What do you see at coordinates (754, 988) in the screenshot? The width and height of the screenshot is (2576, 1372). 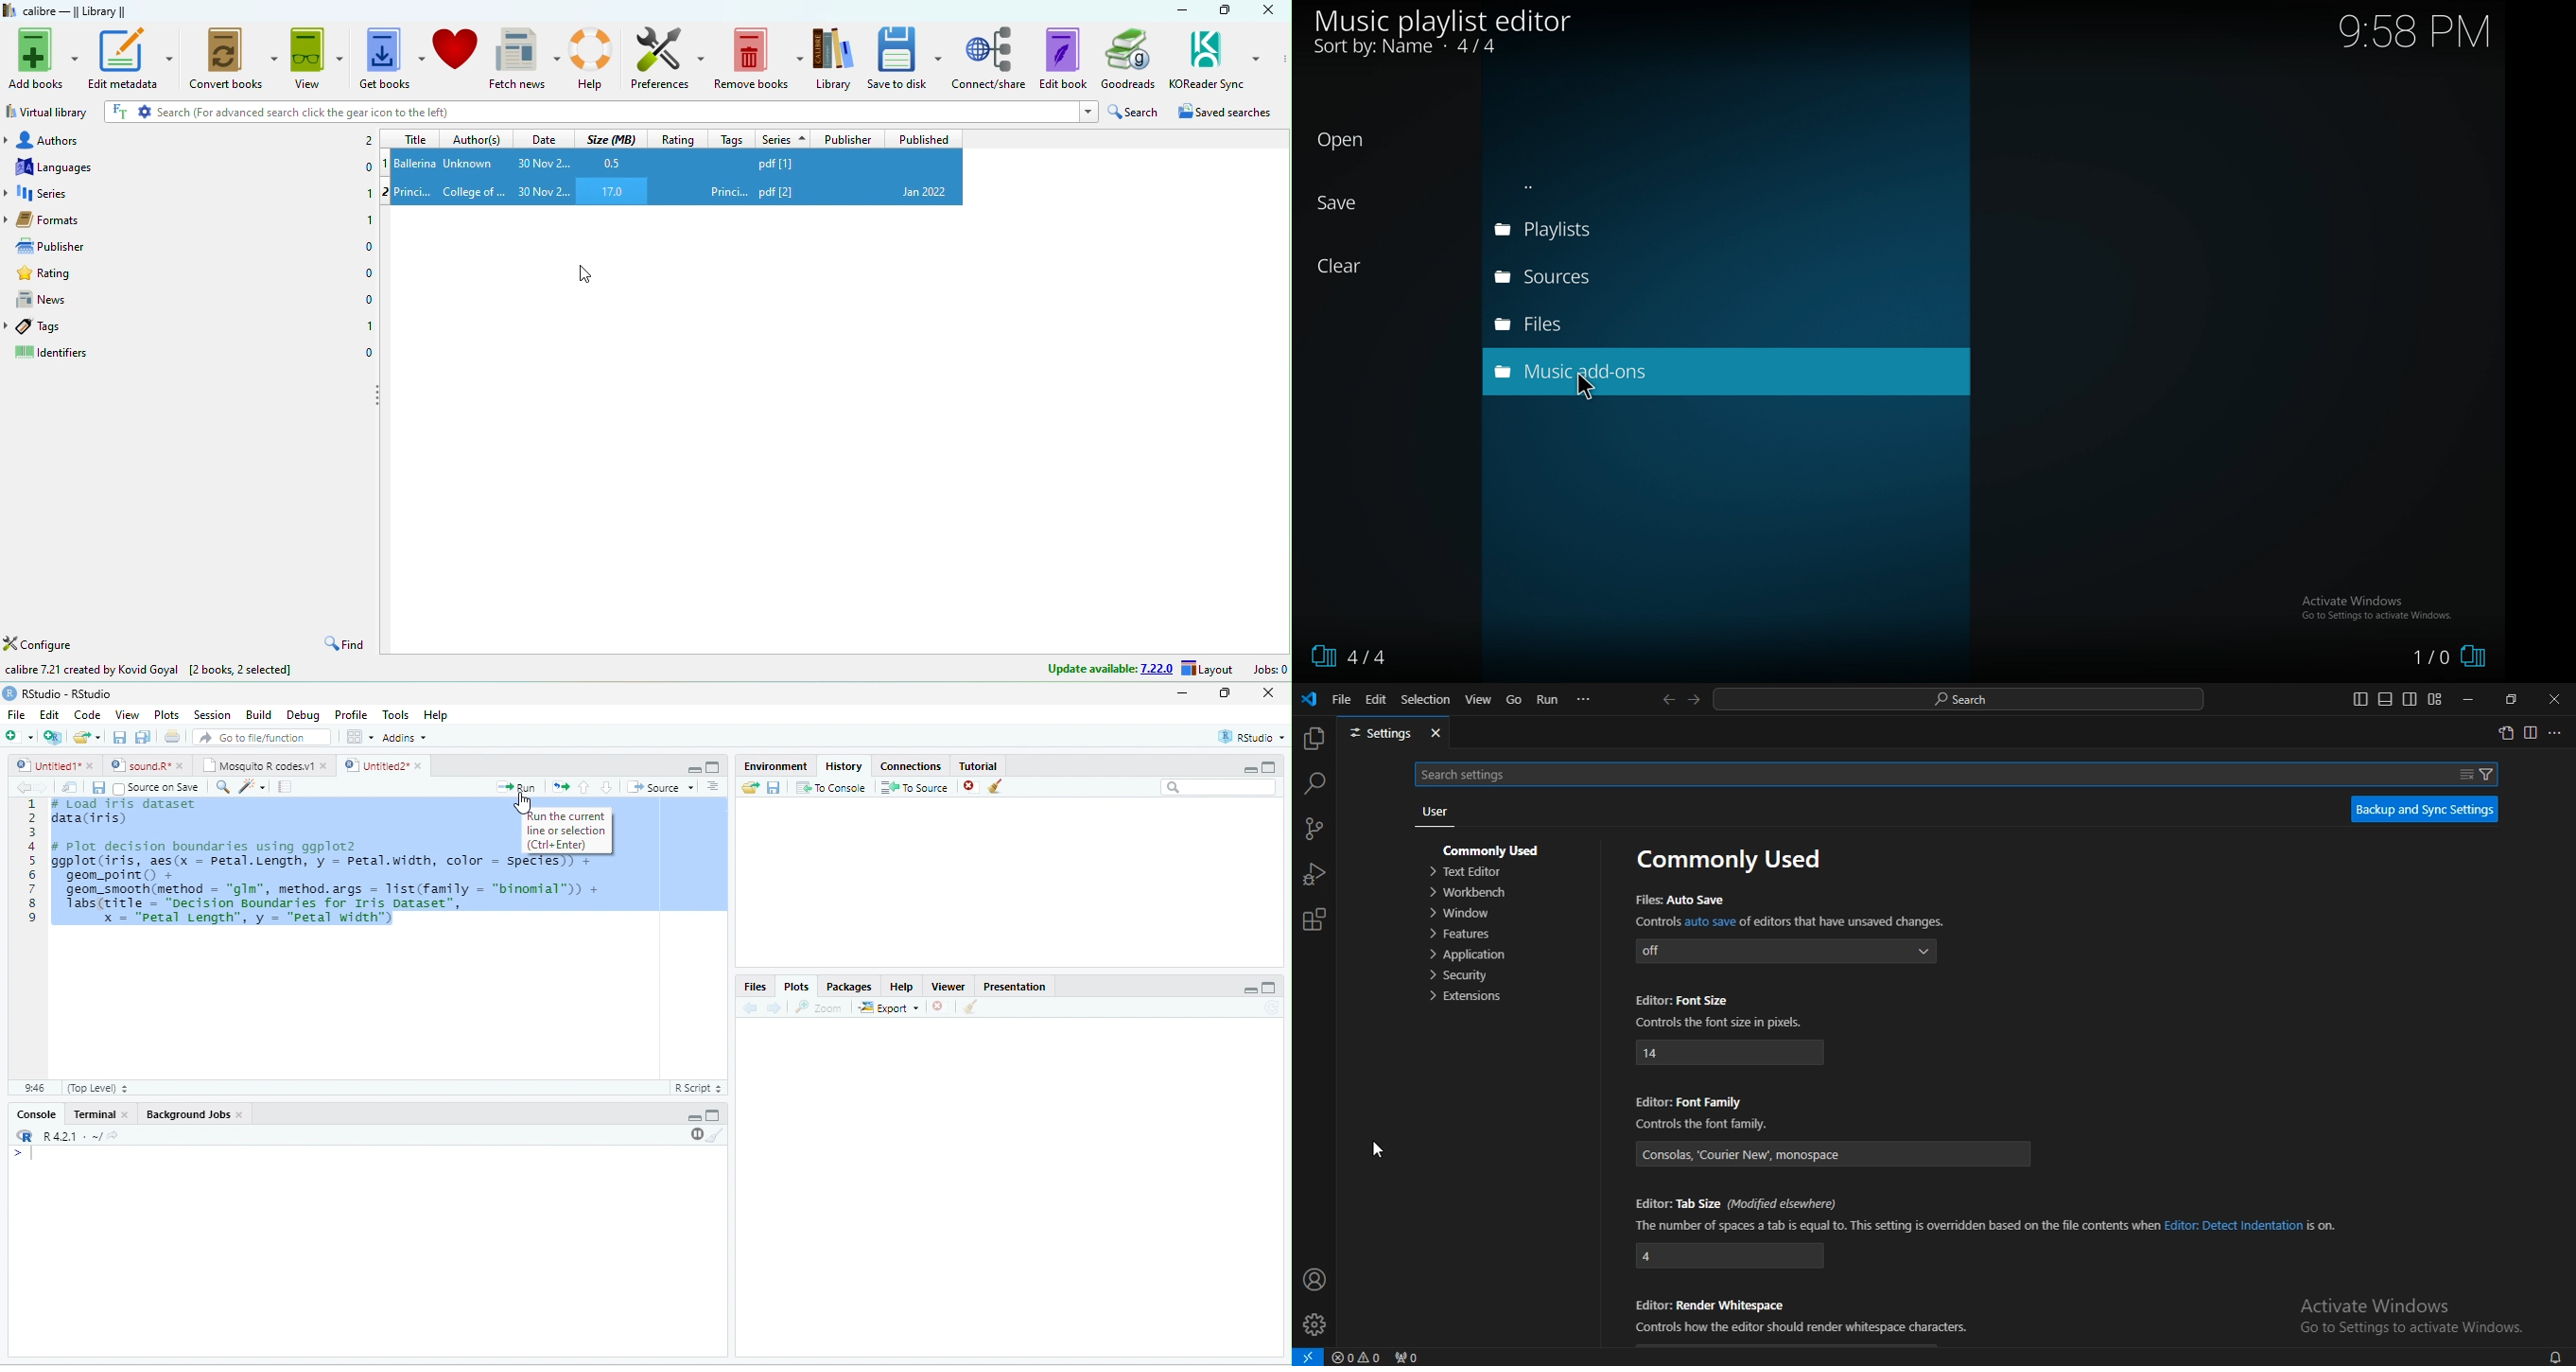 I see `Files` at bounding box center [754, 988].